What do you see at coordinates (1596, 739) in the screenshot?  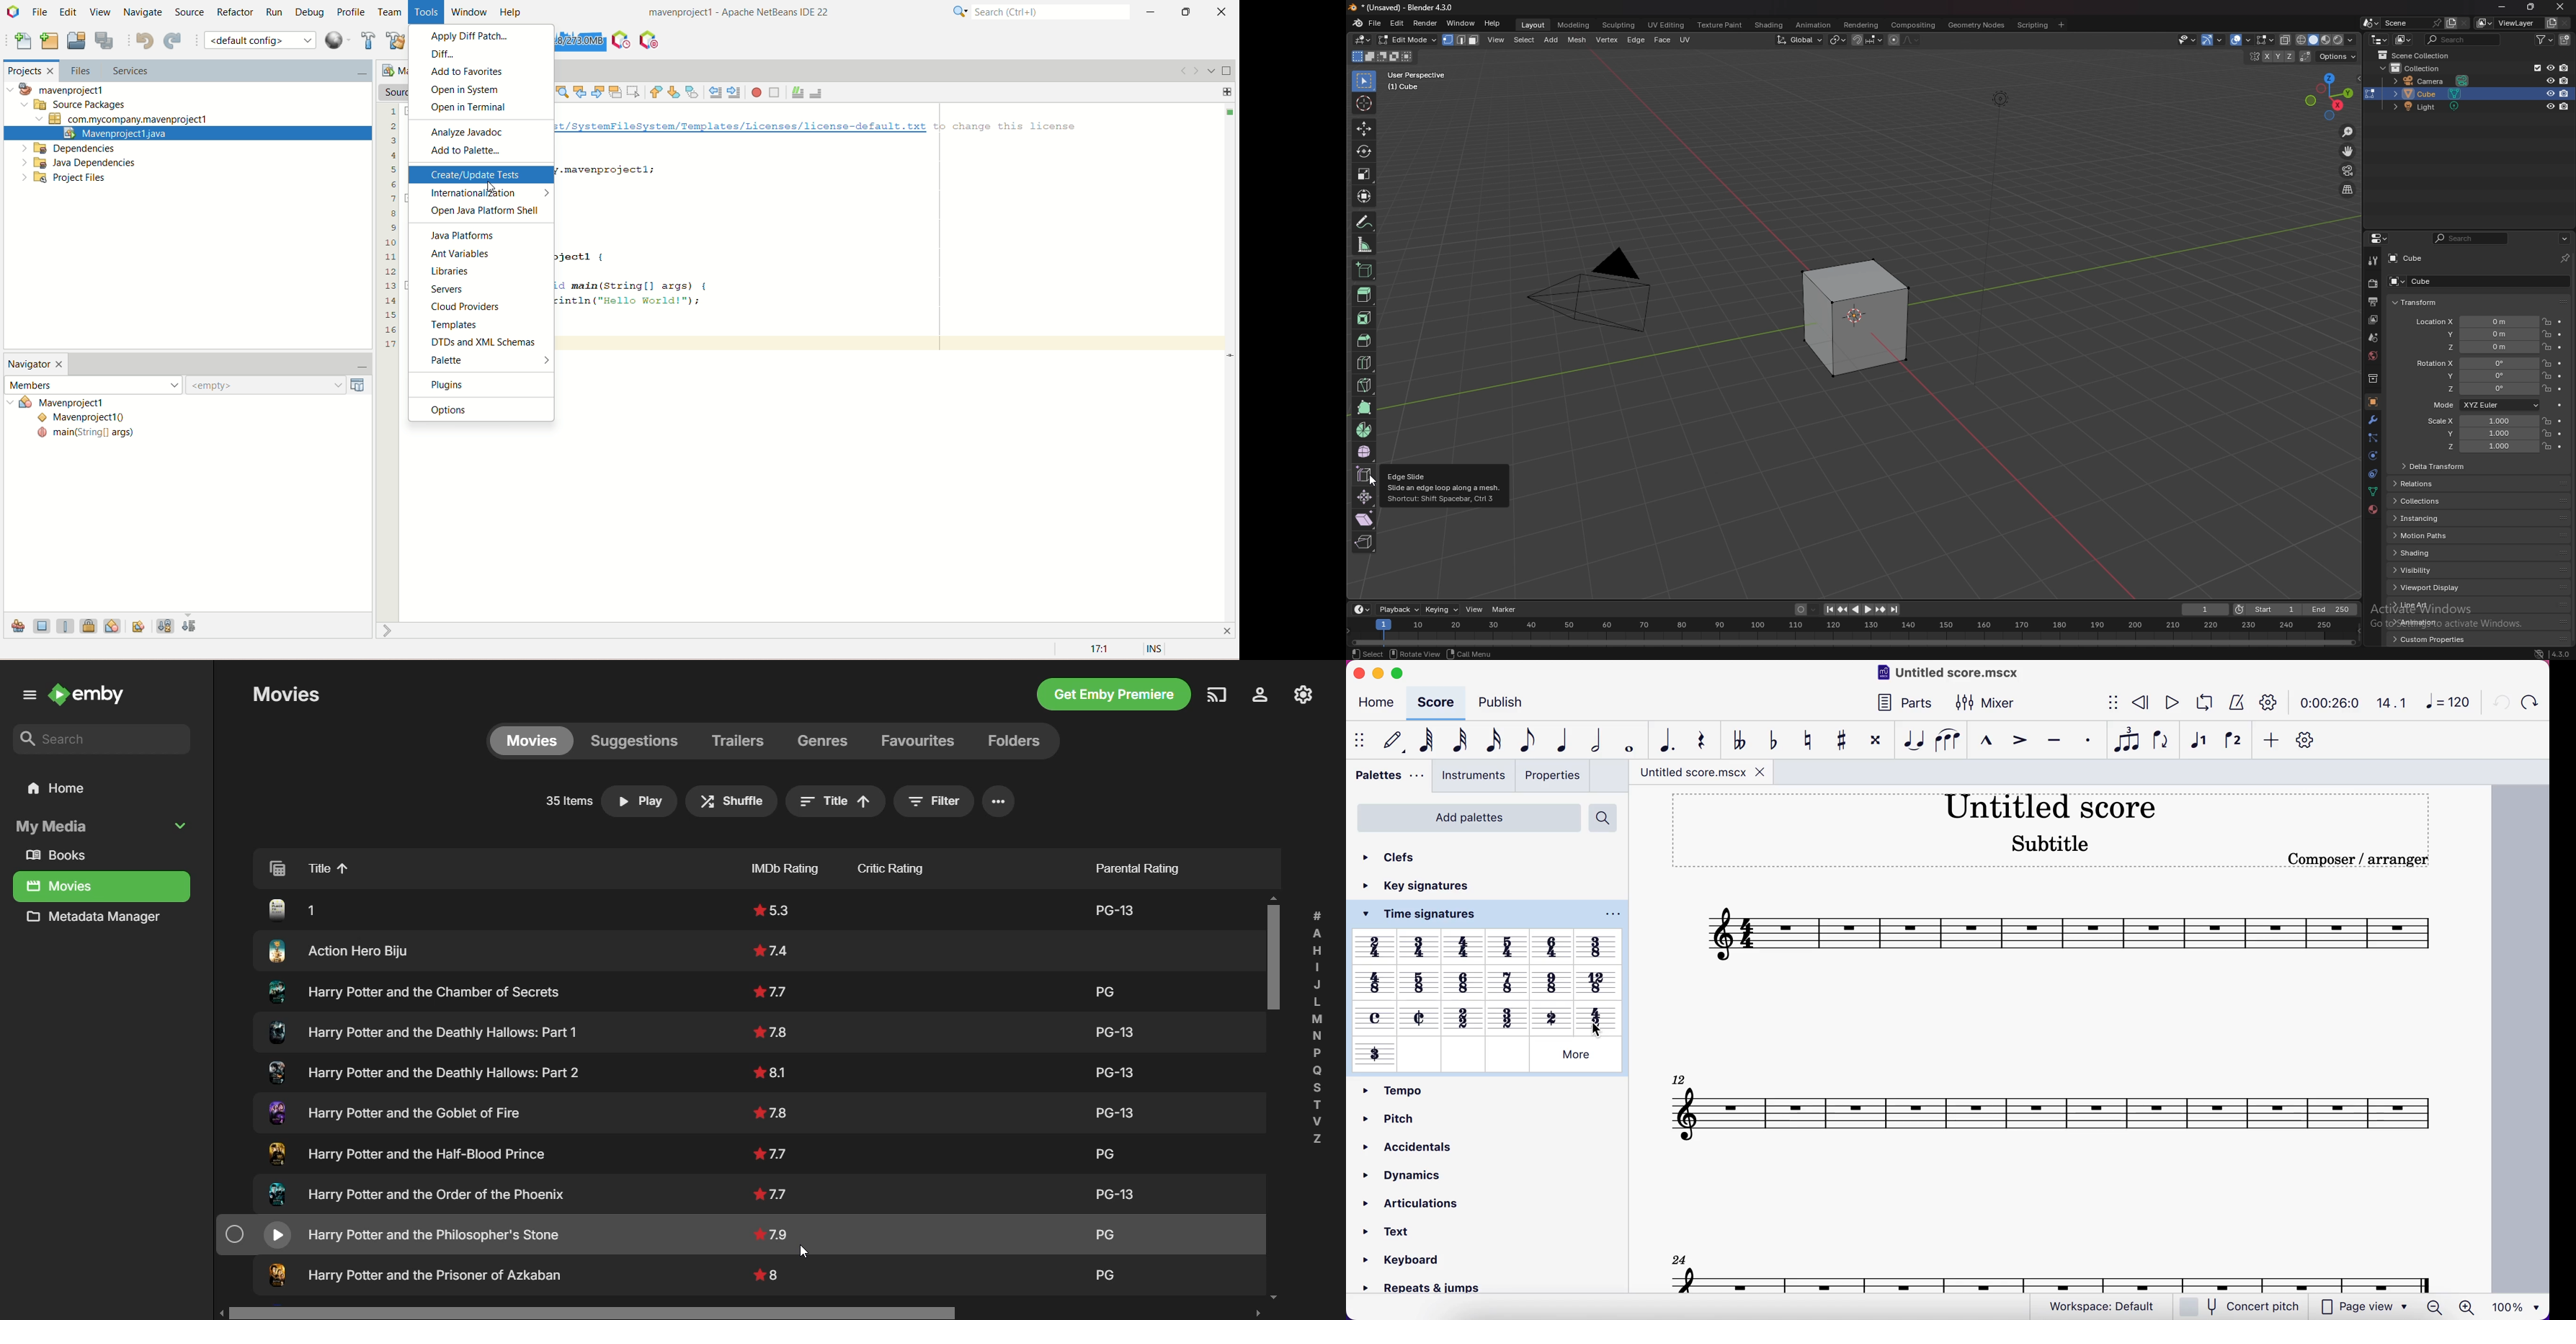 I see `half note` at bounding box center [1596, 739].